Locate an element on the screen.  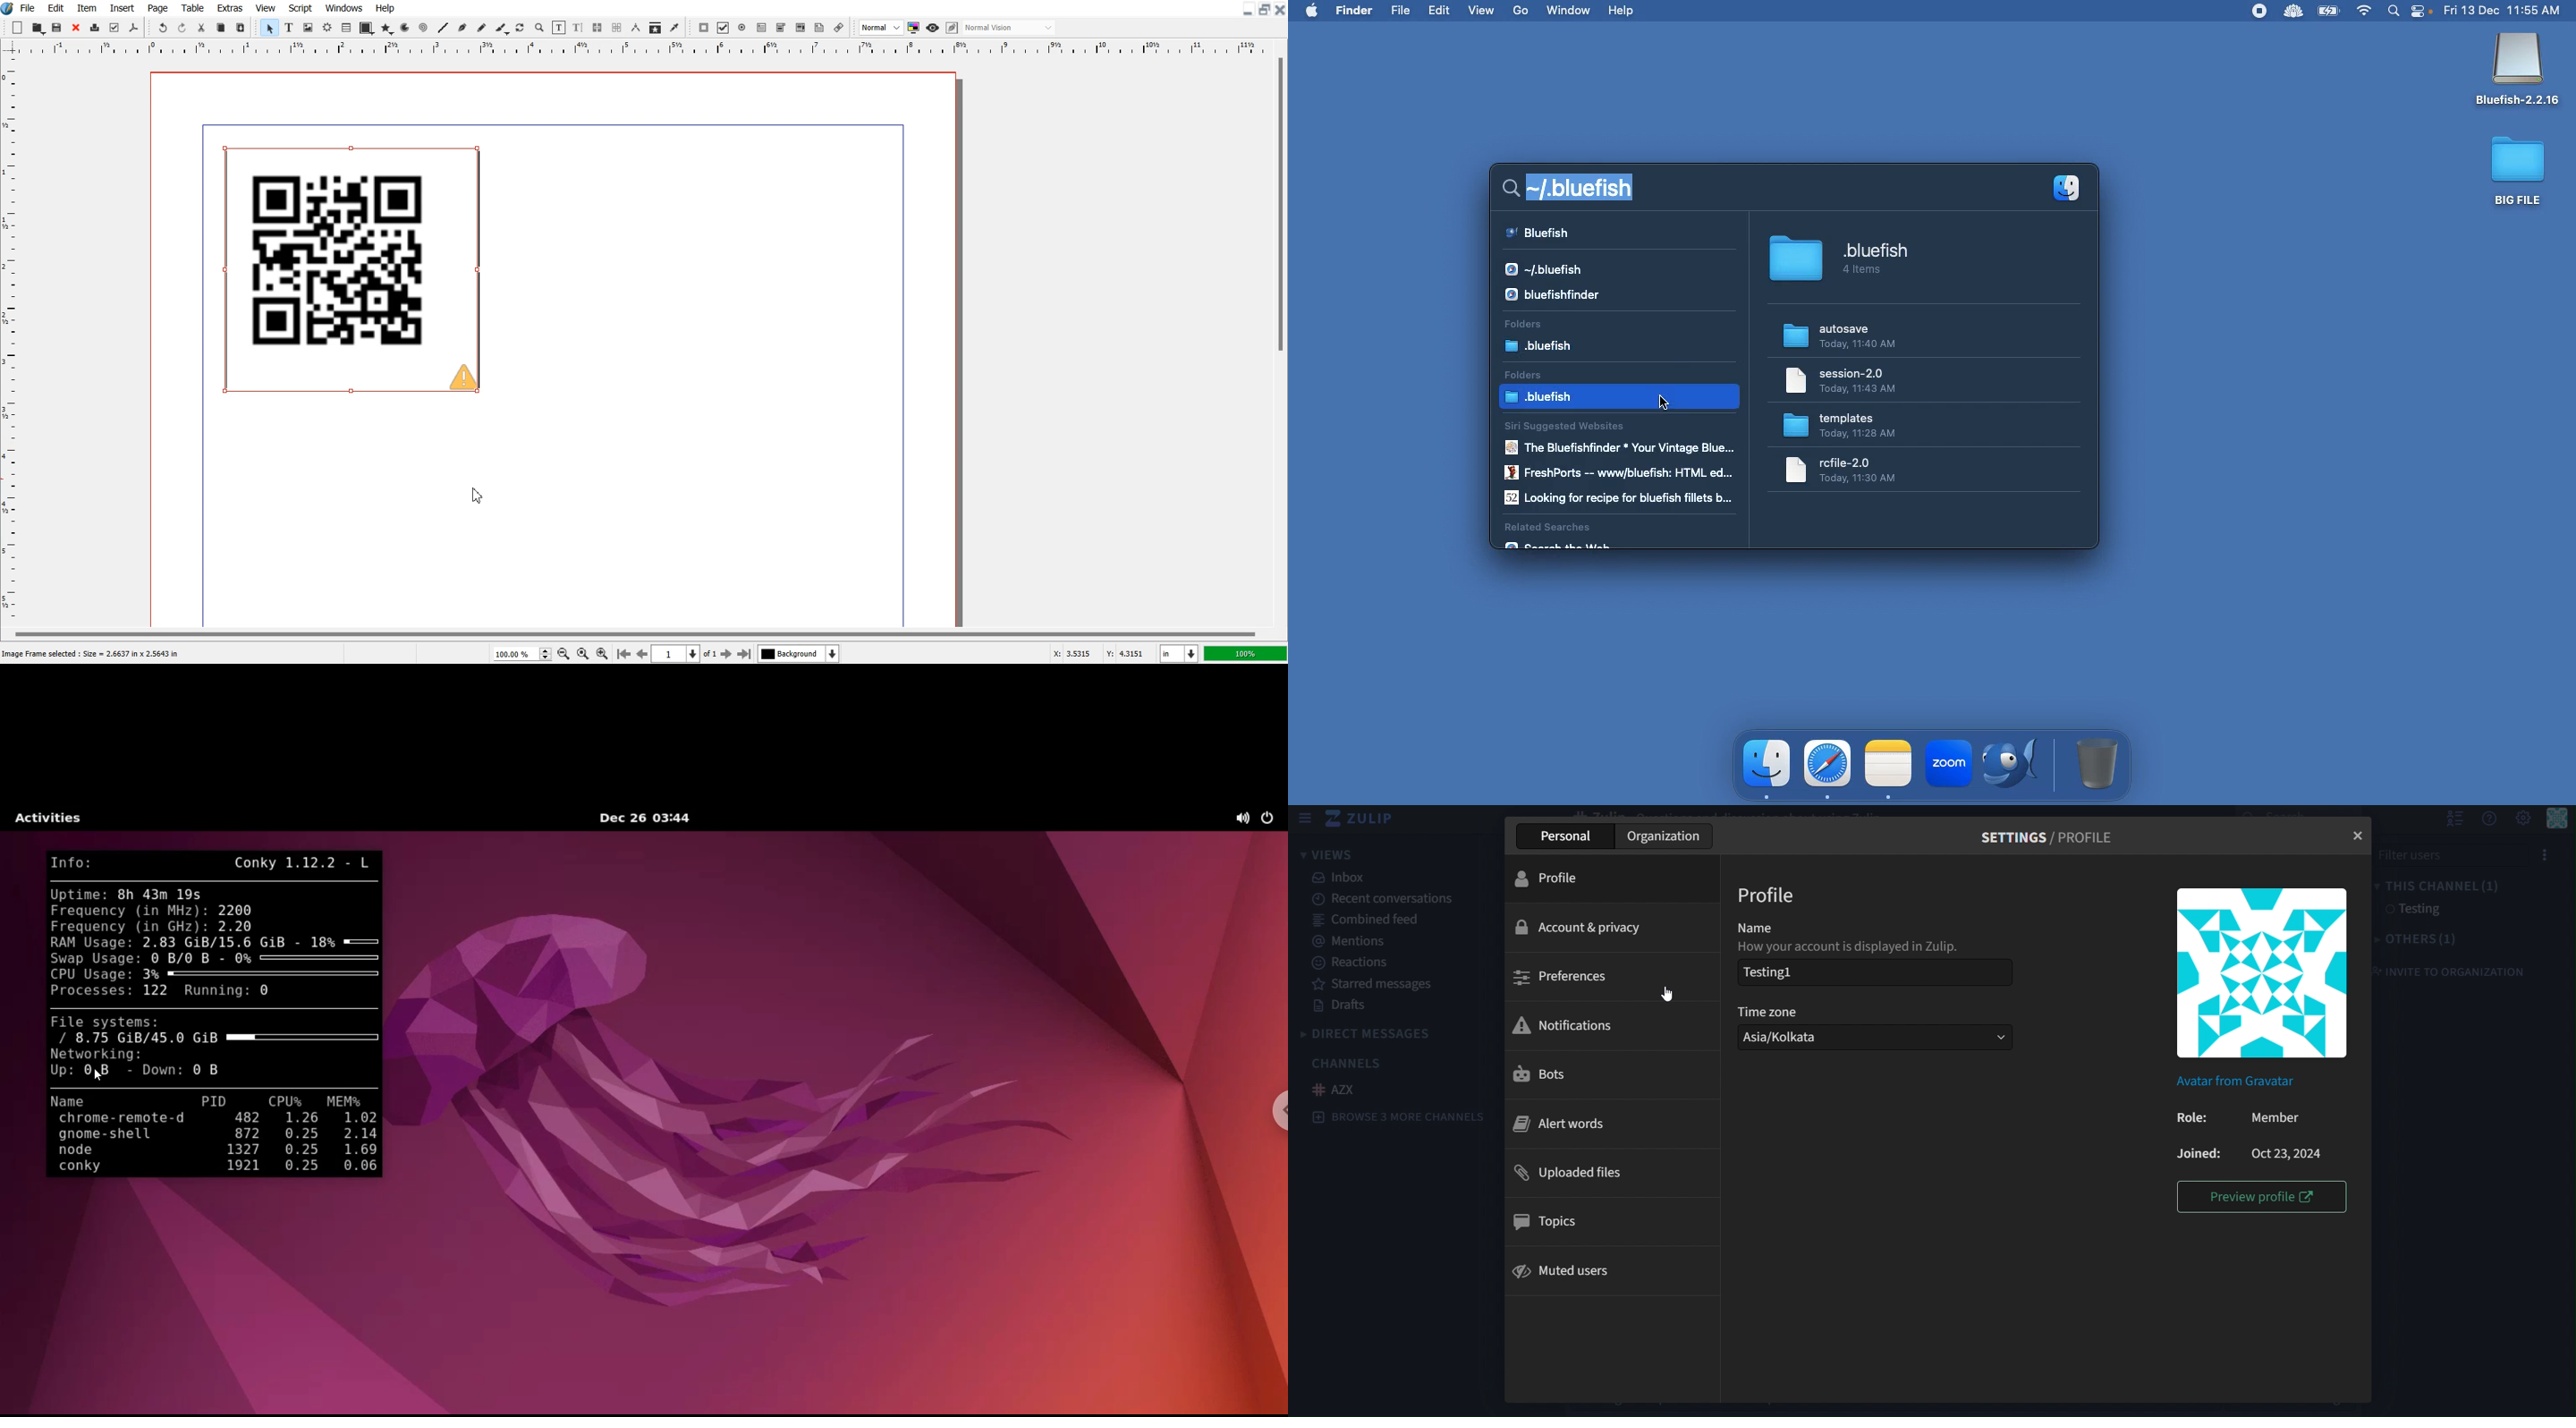
File User is located at coordinates (2449, 855).